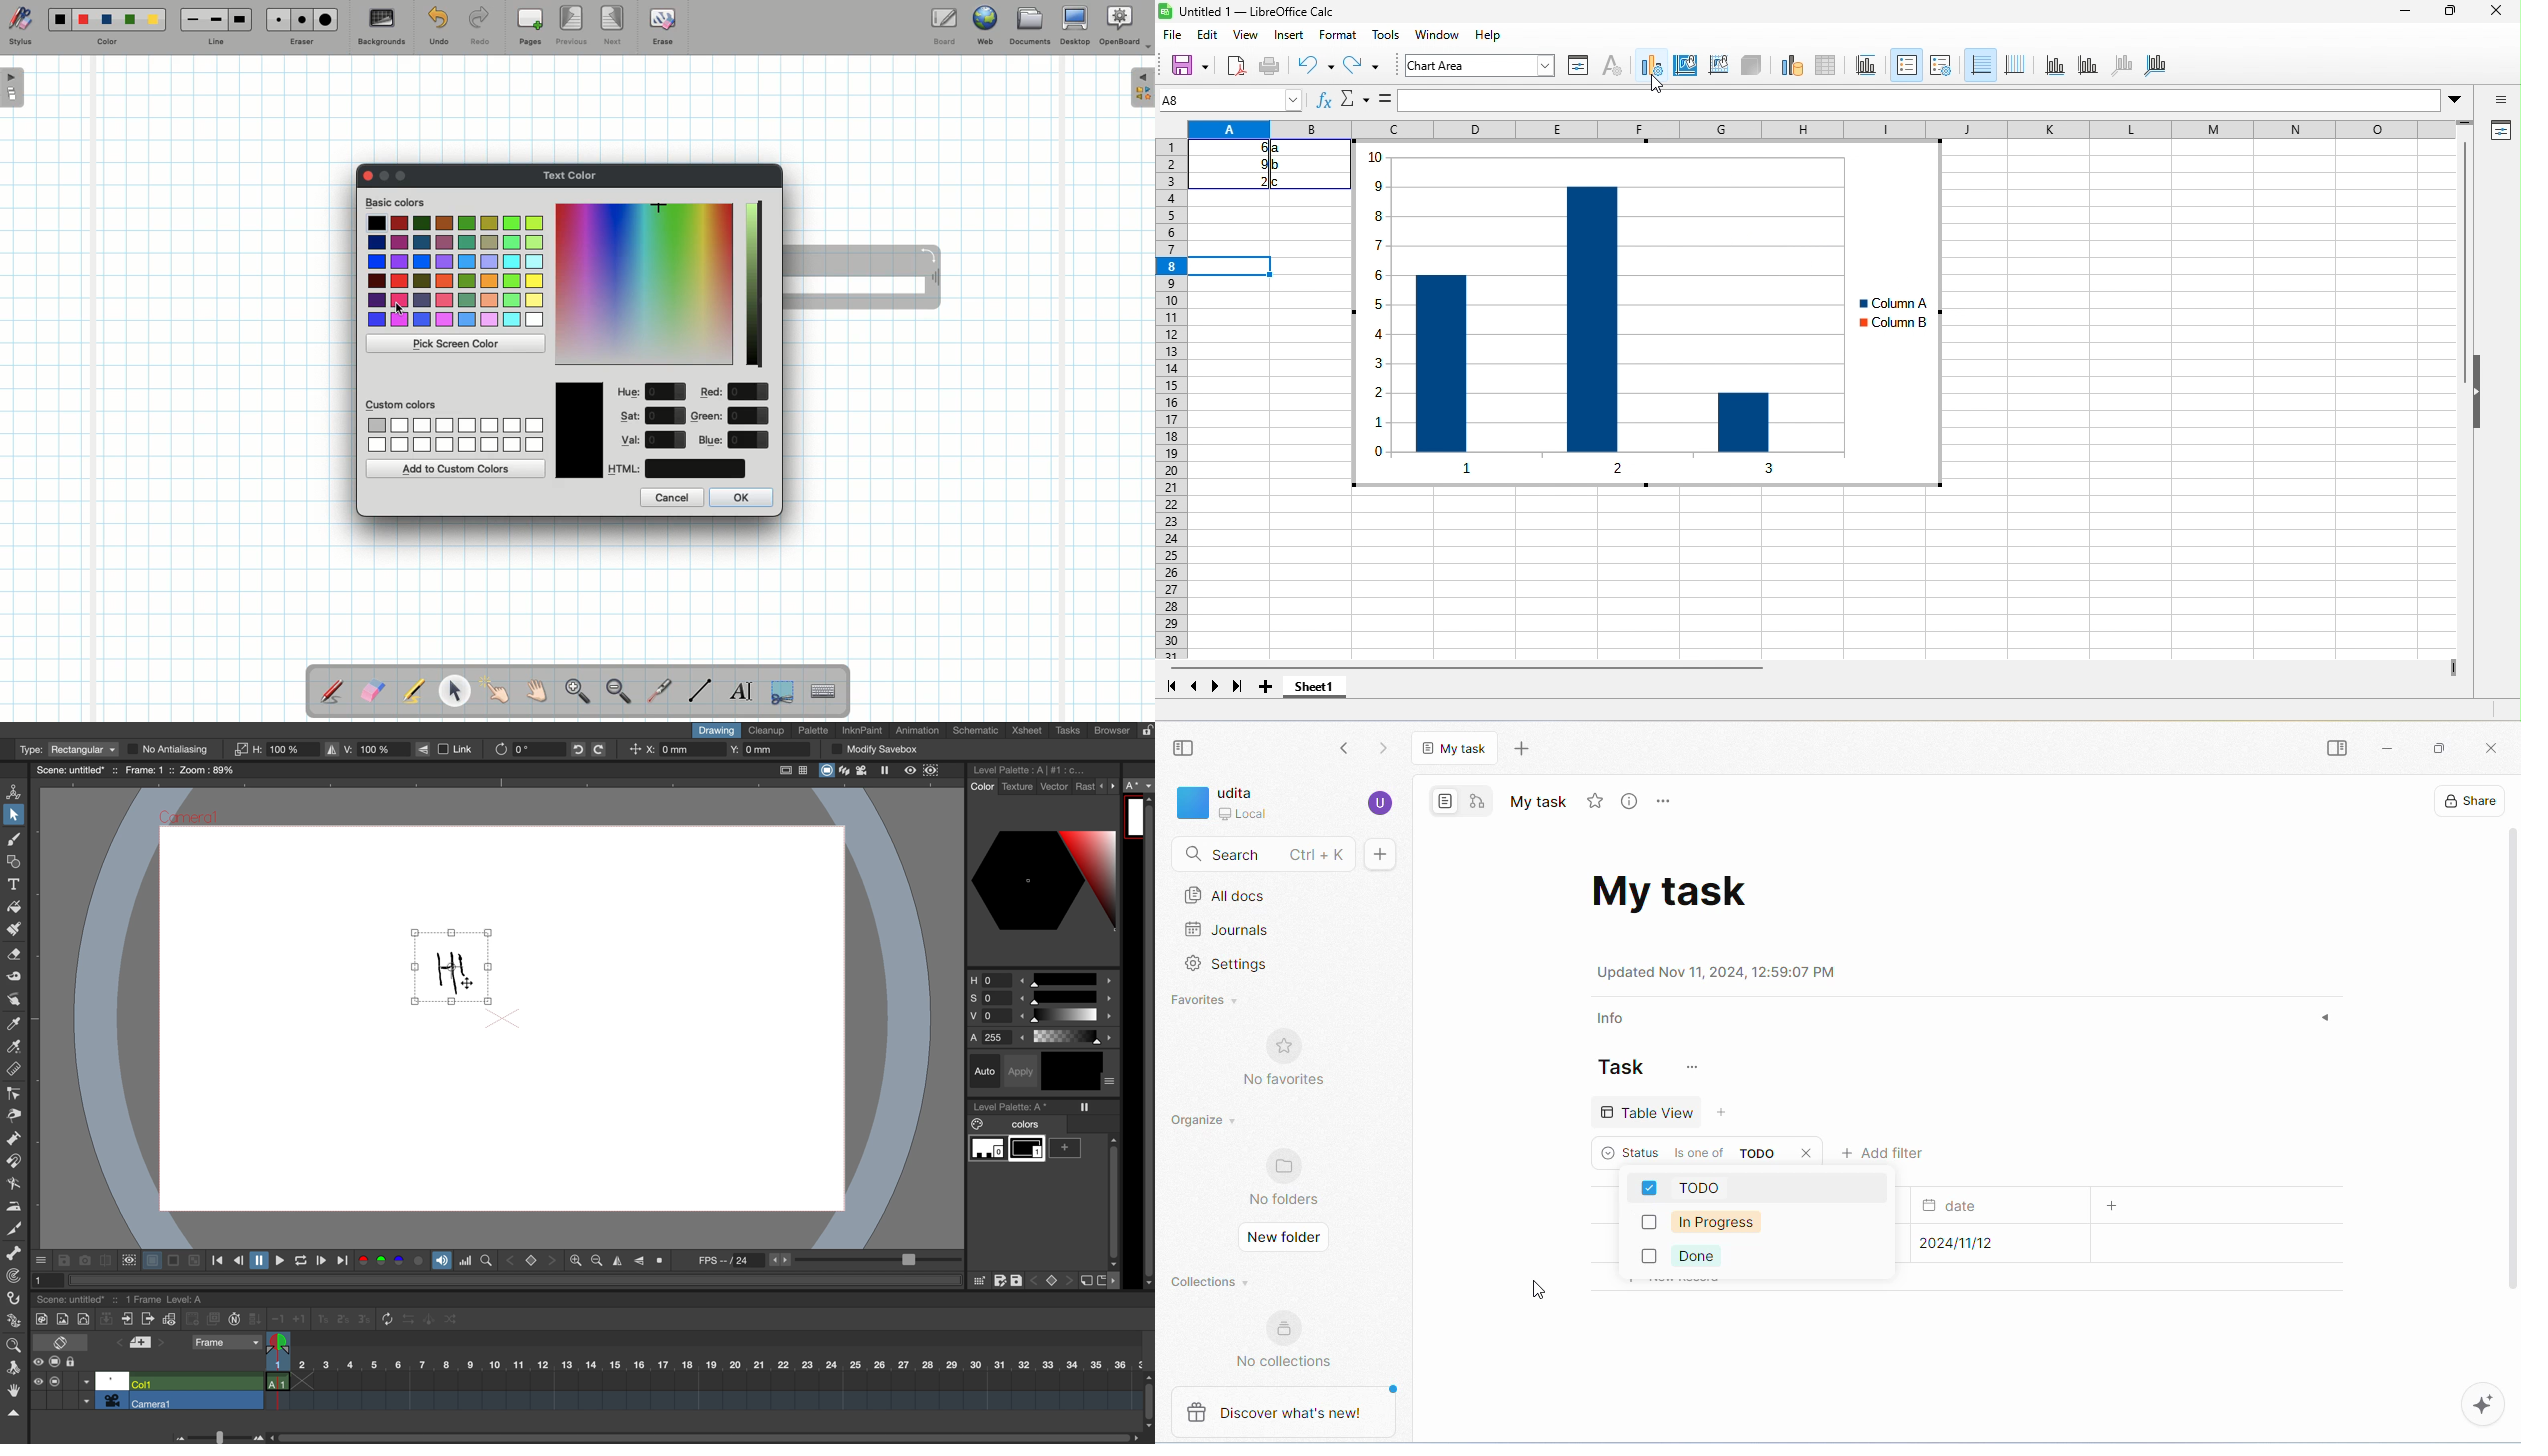 Image resolution: width=2548 pixels, height=1456 pixels. Describe the element at coordinates (1476, 801) in the screenshot. I see `edgeless mode` at that location.